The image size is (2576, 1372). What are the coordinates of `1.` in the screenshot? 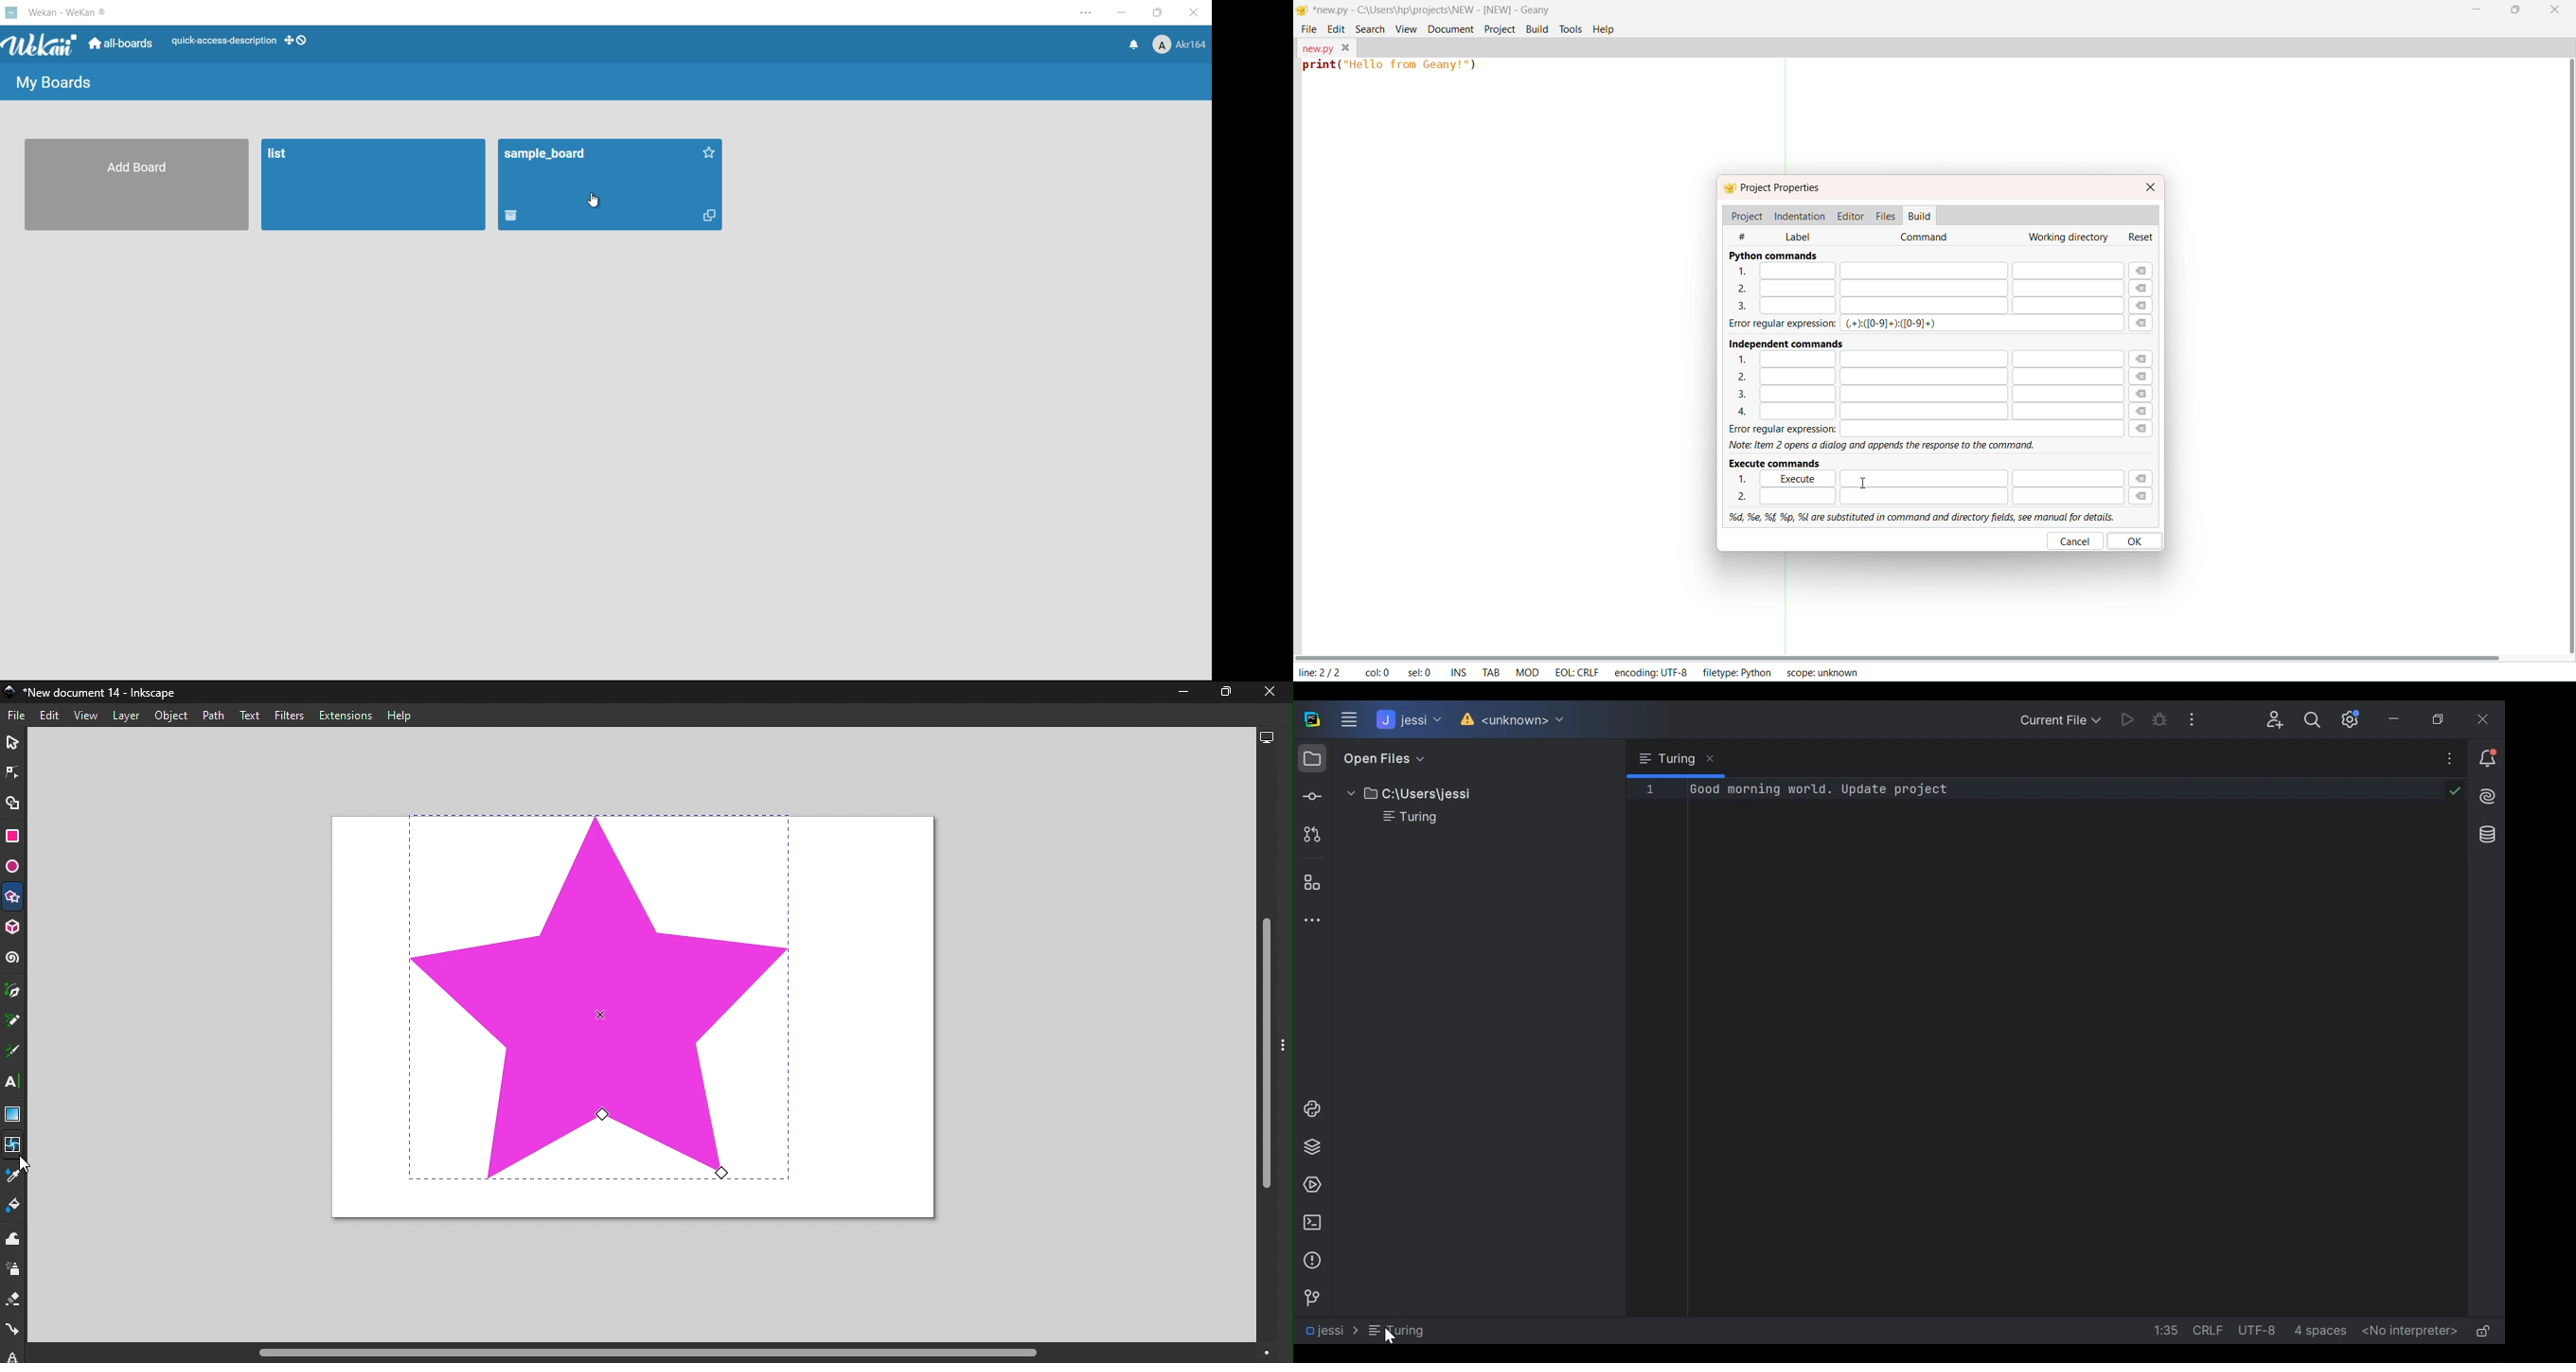 It's located at (1925, 271).